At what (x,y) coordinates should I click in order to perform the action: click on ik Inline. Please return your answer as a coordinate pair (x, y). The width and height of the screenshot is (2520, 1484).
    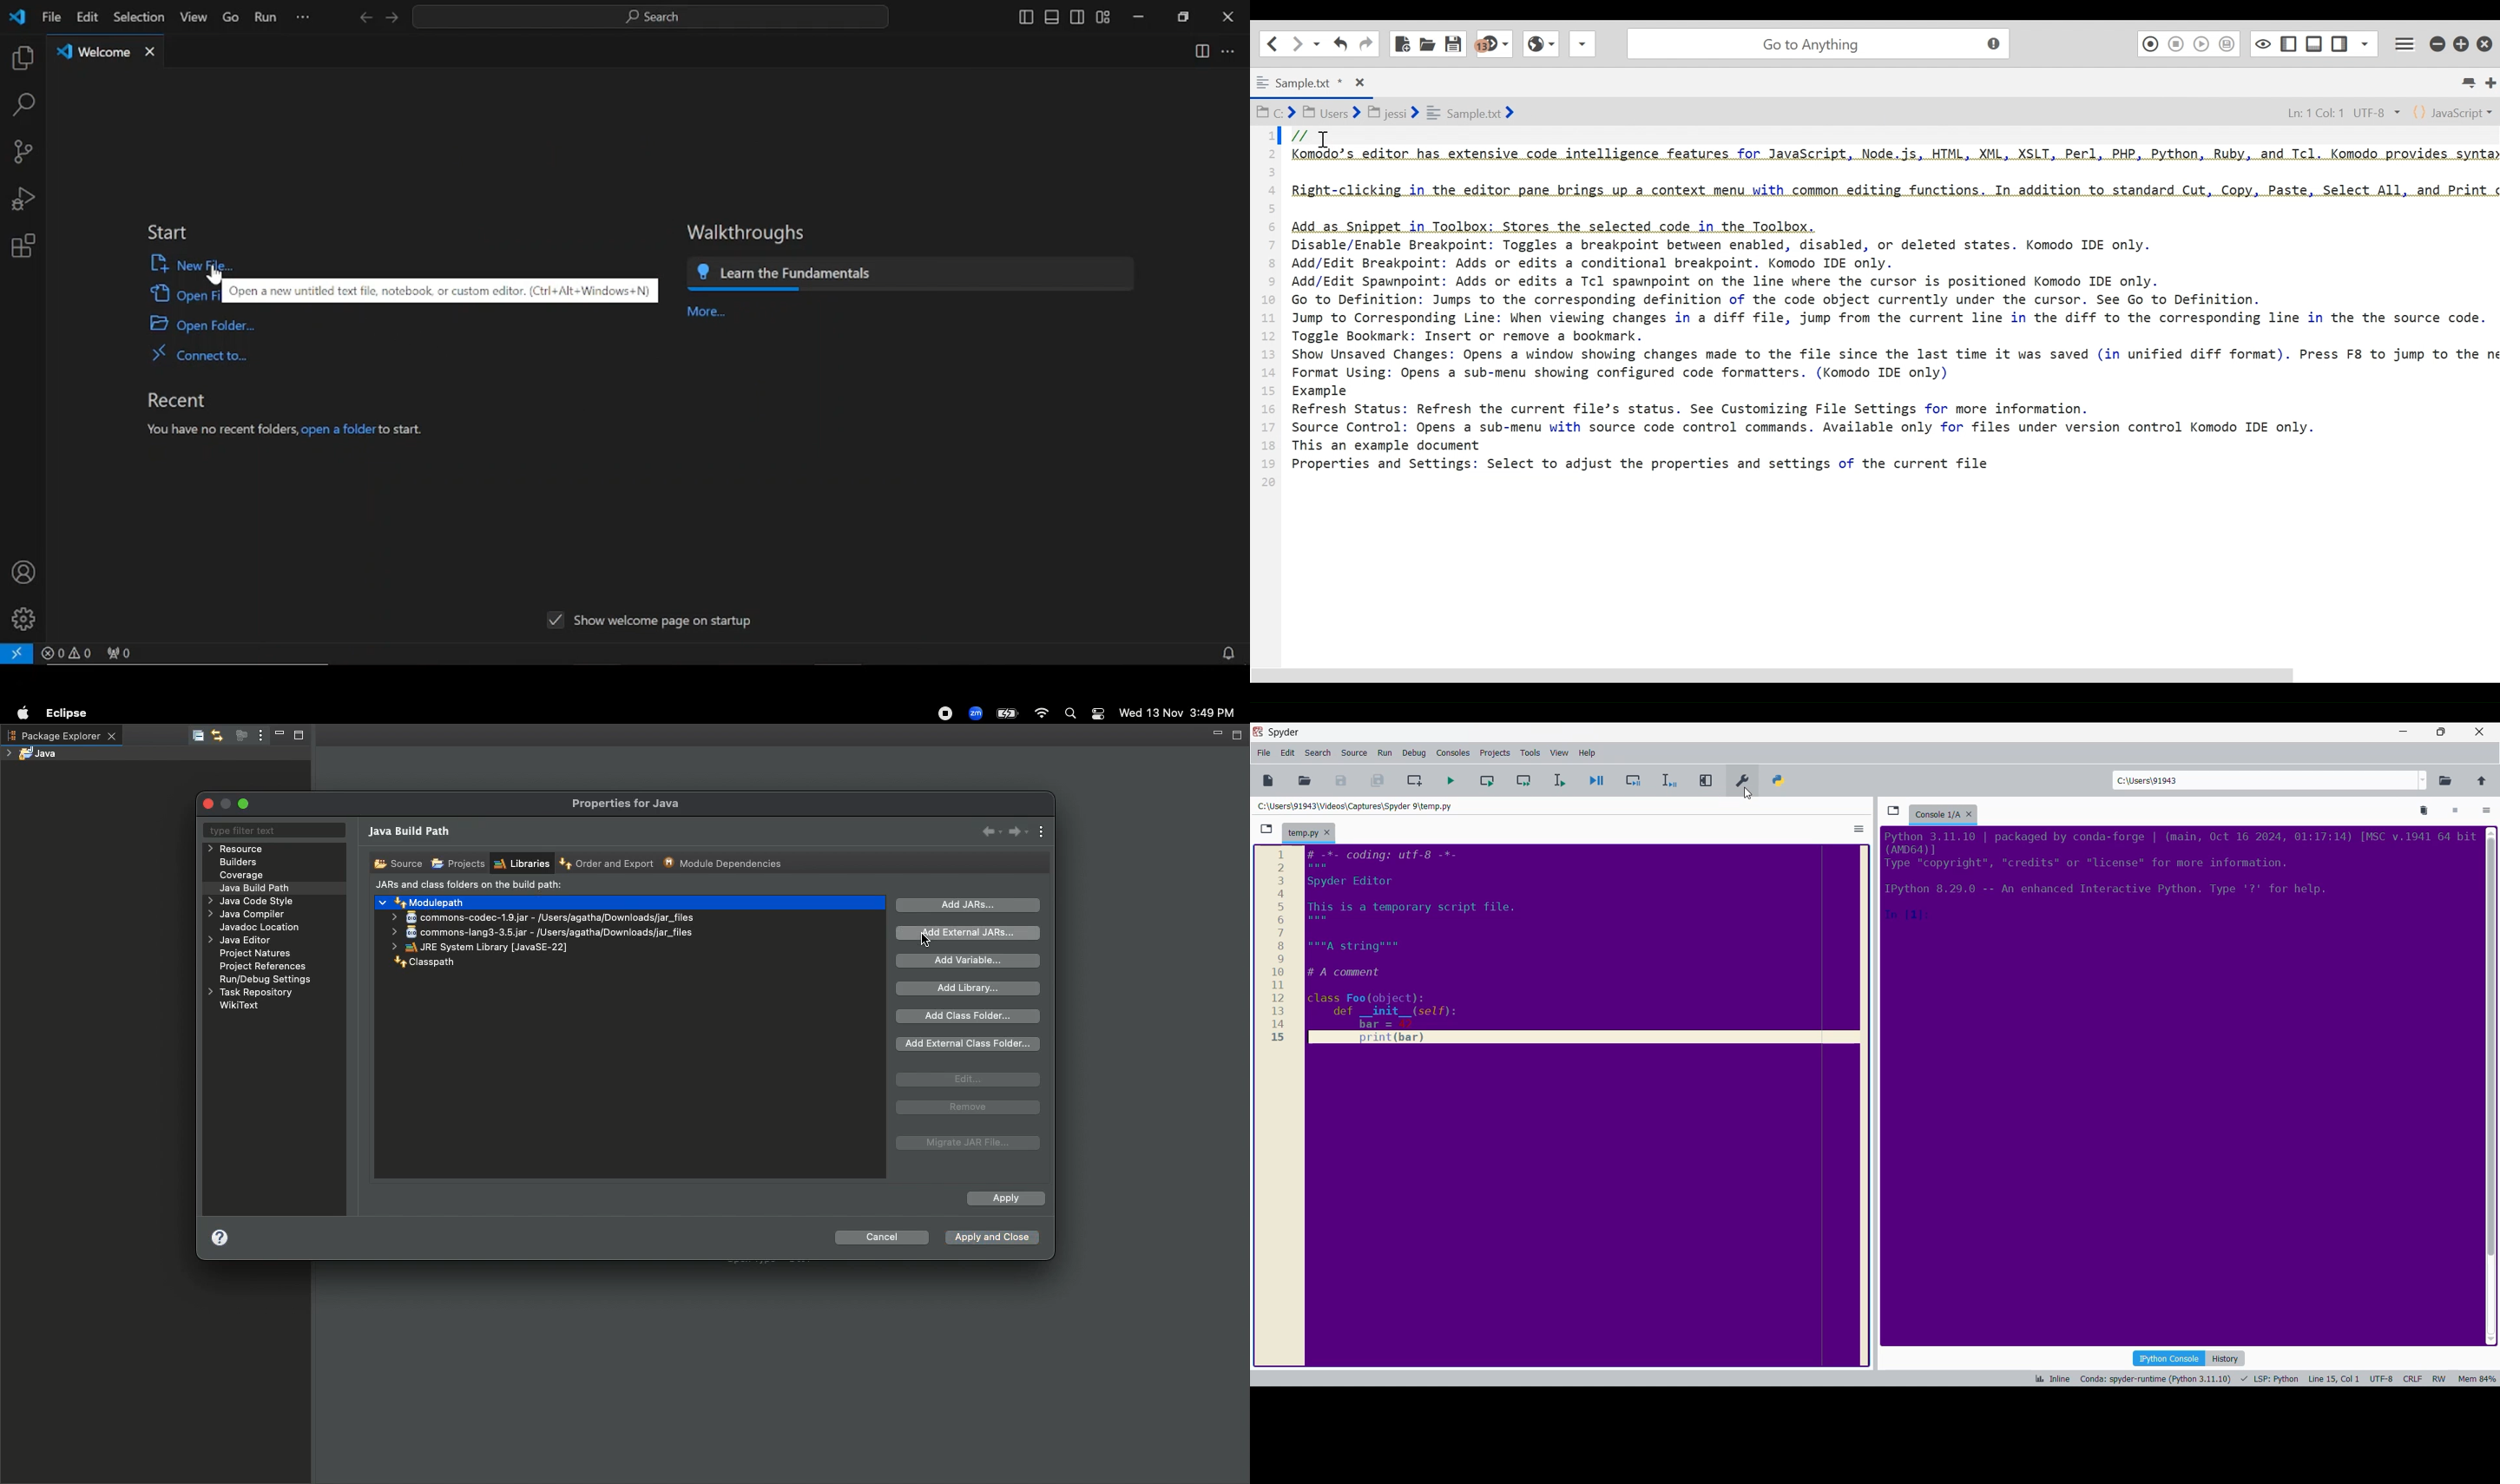
    Looking at the image, I should click on (2049, 1377).